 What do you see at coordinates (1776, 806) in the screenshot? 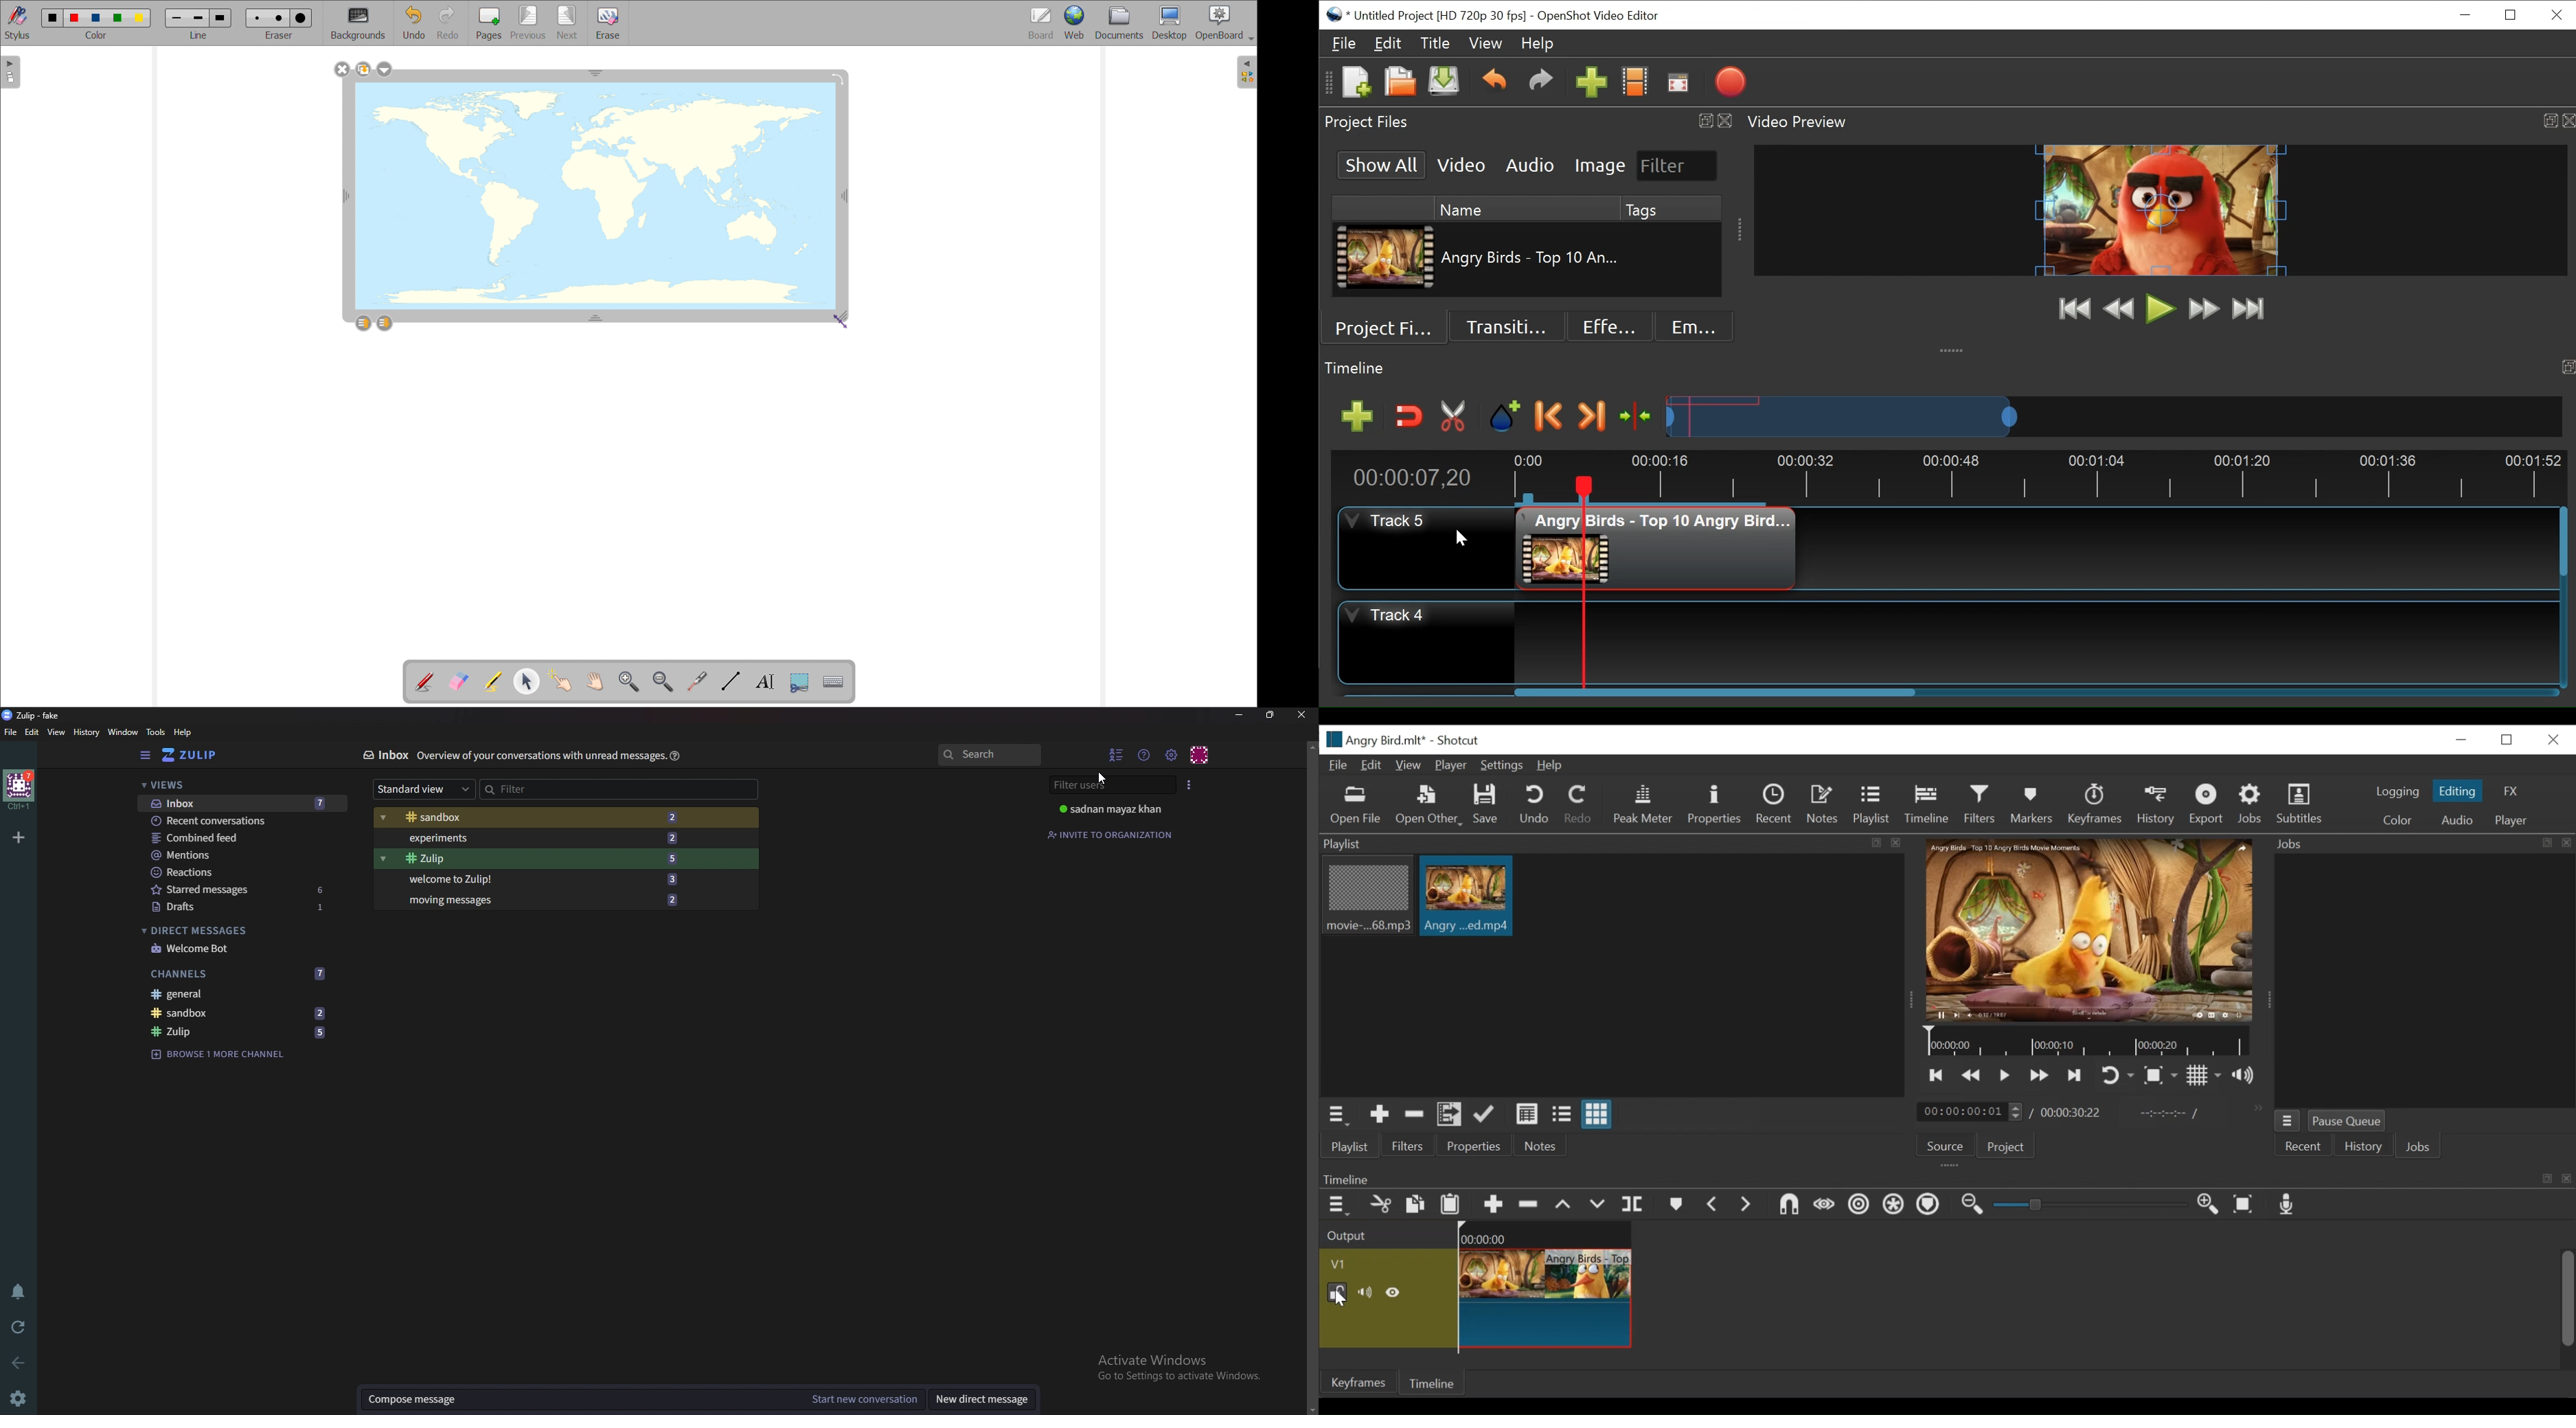
I see `Recent` at bounding box center [1776, 806].